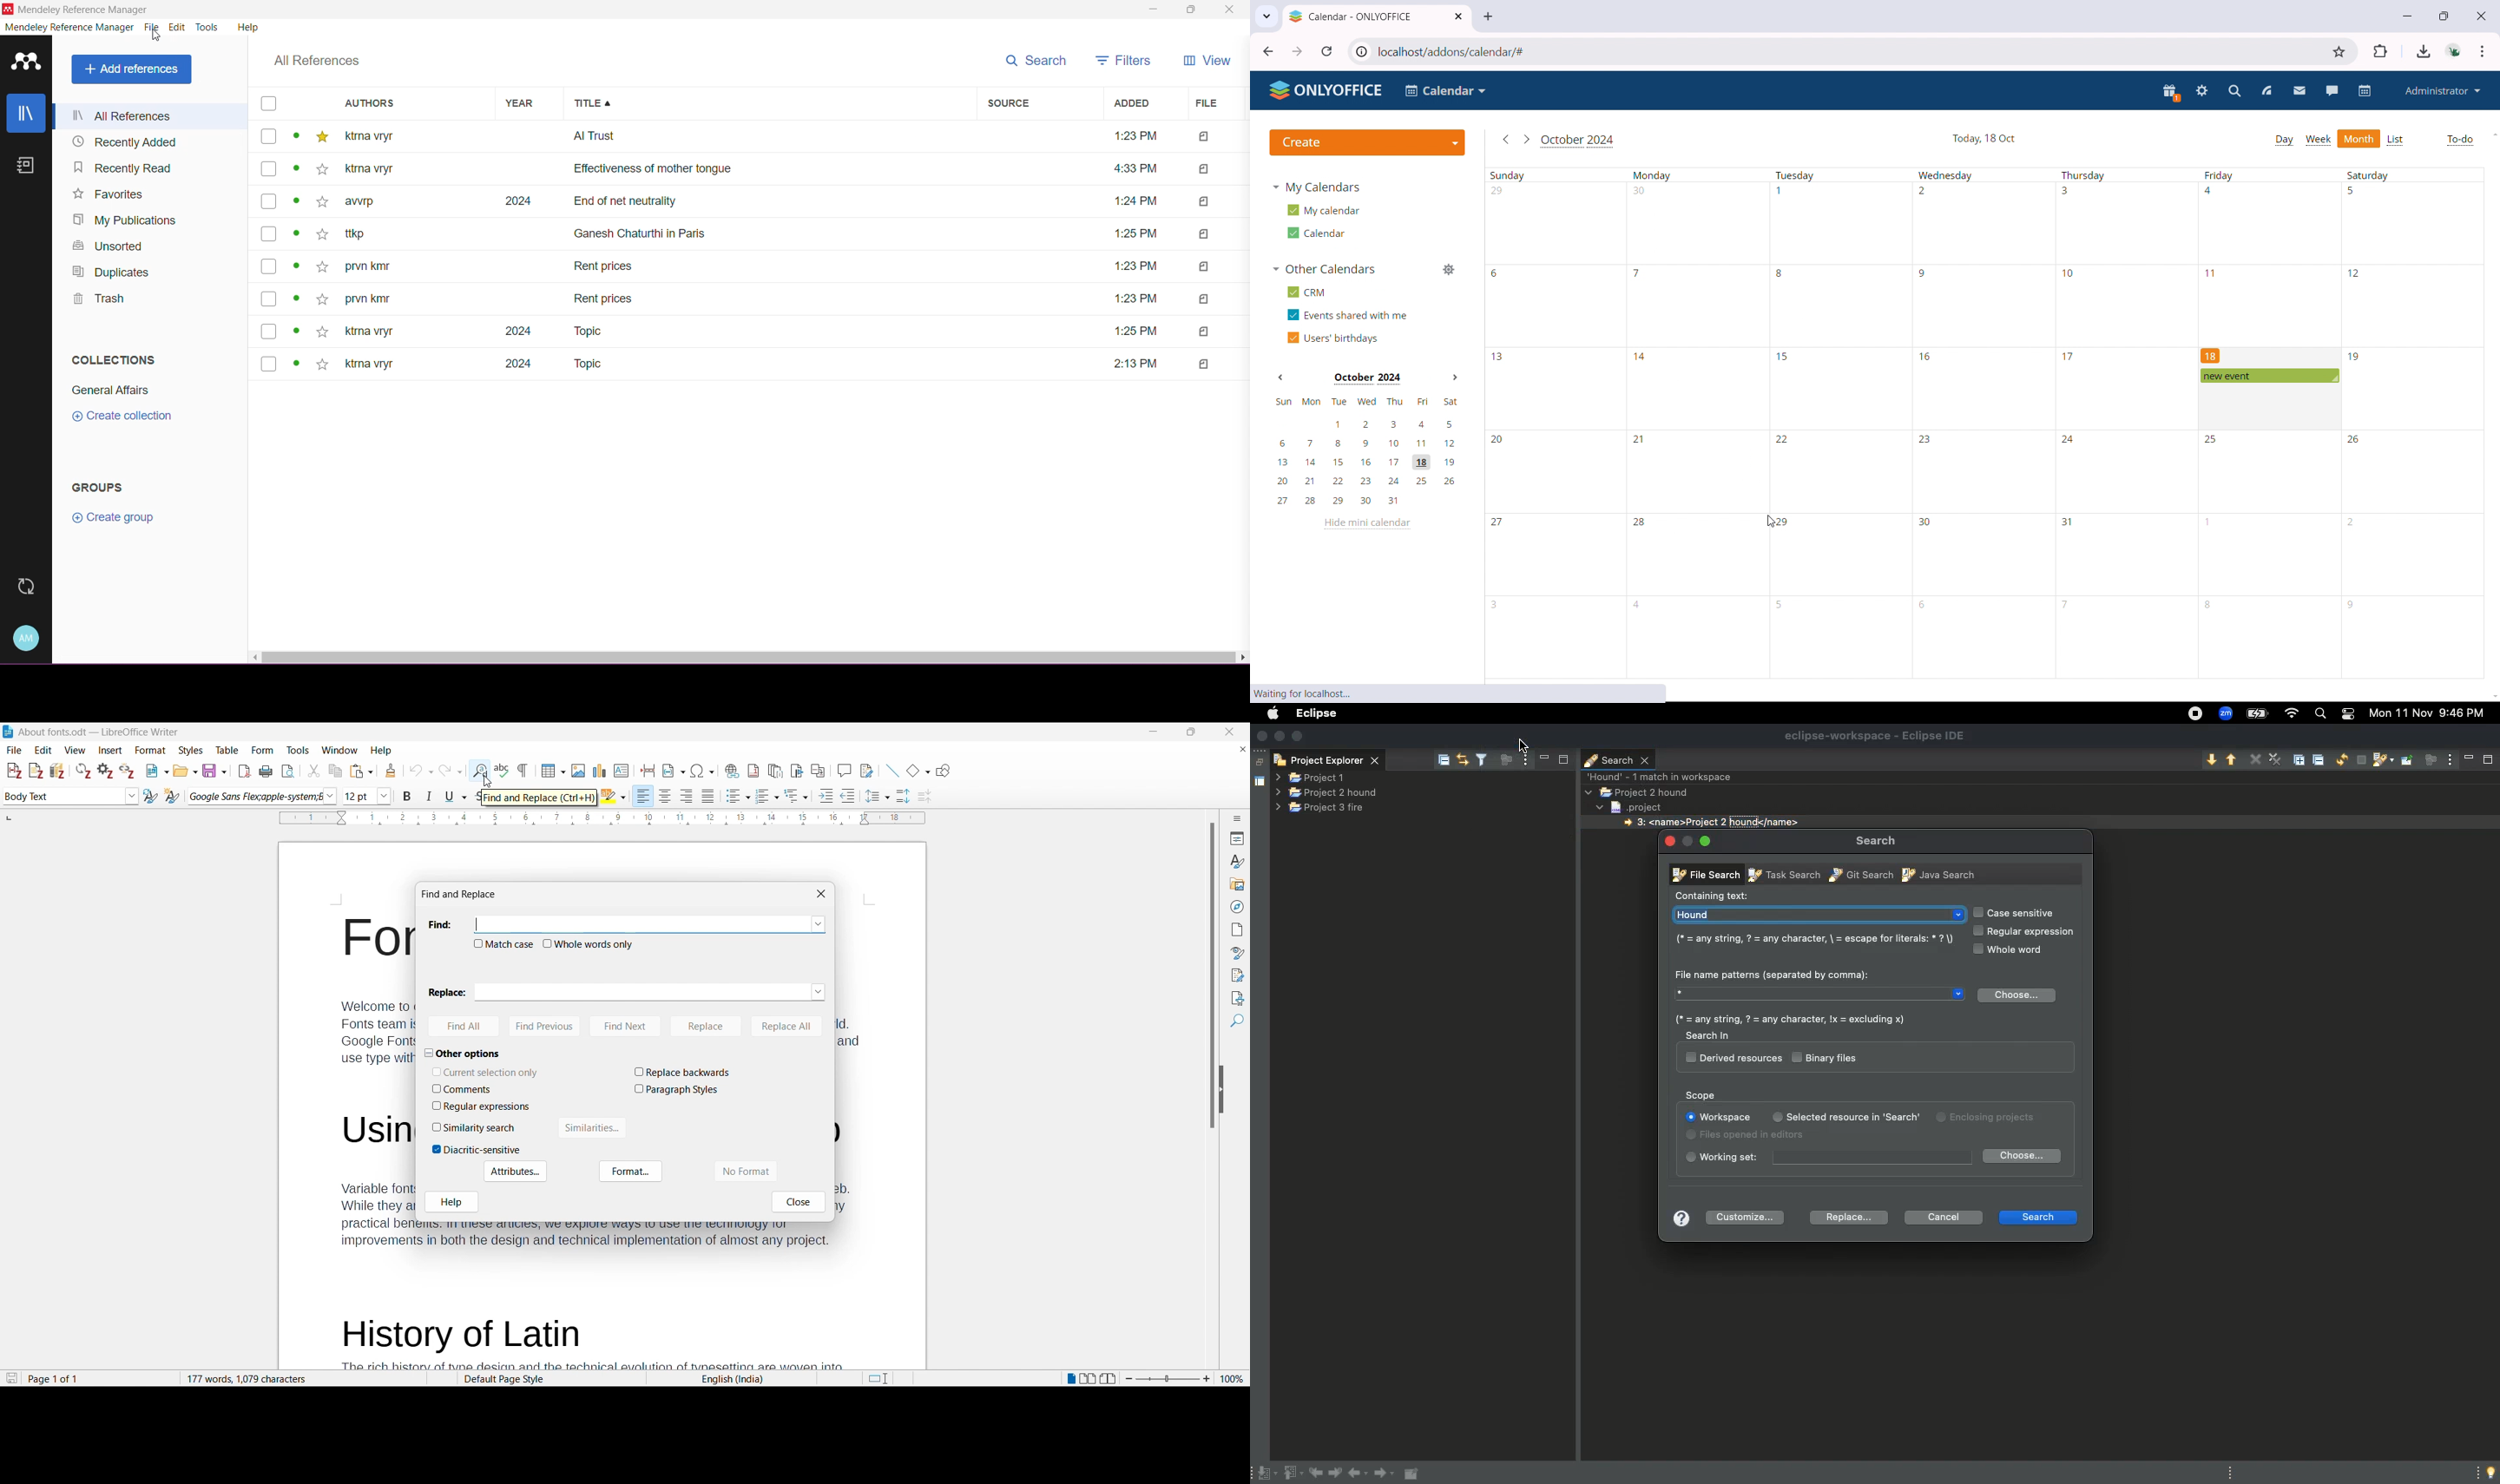  Describe the element at coordinates (1458, 16) in the screenshot. I see `close tab` at that location.